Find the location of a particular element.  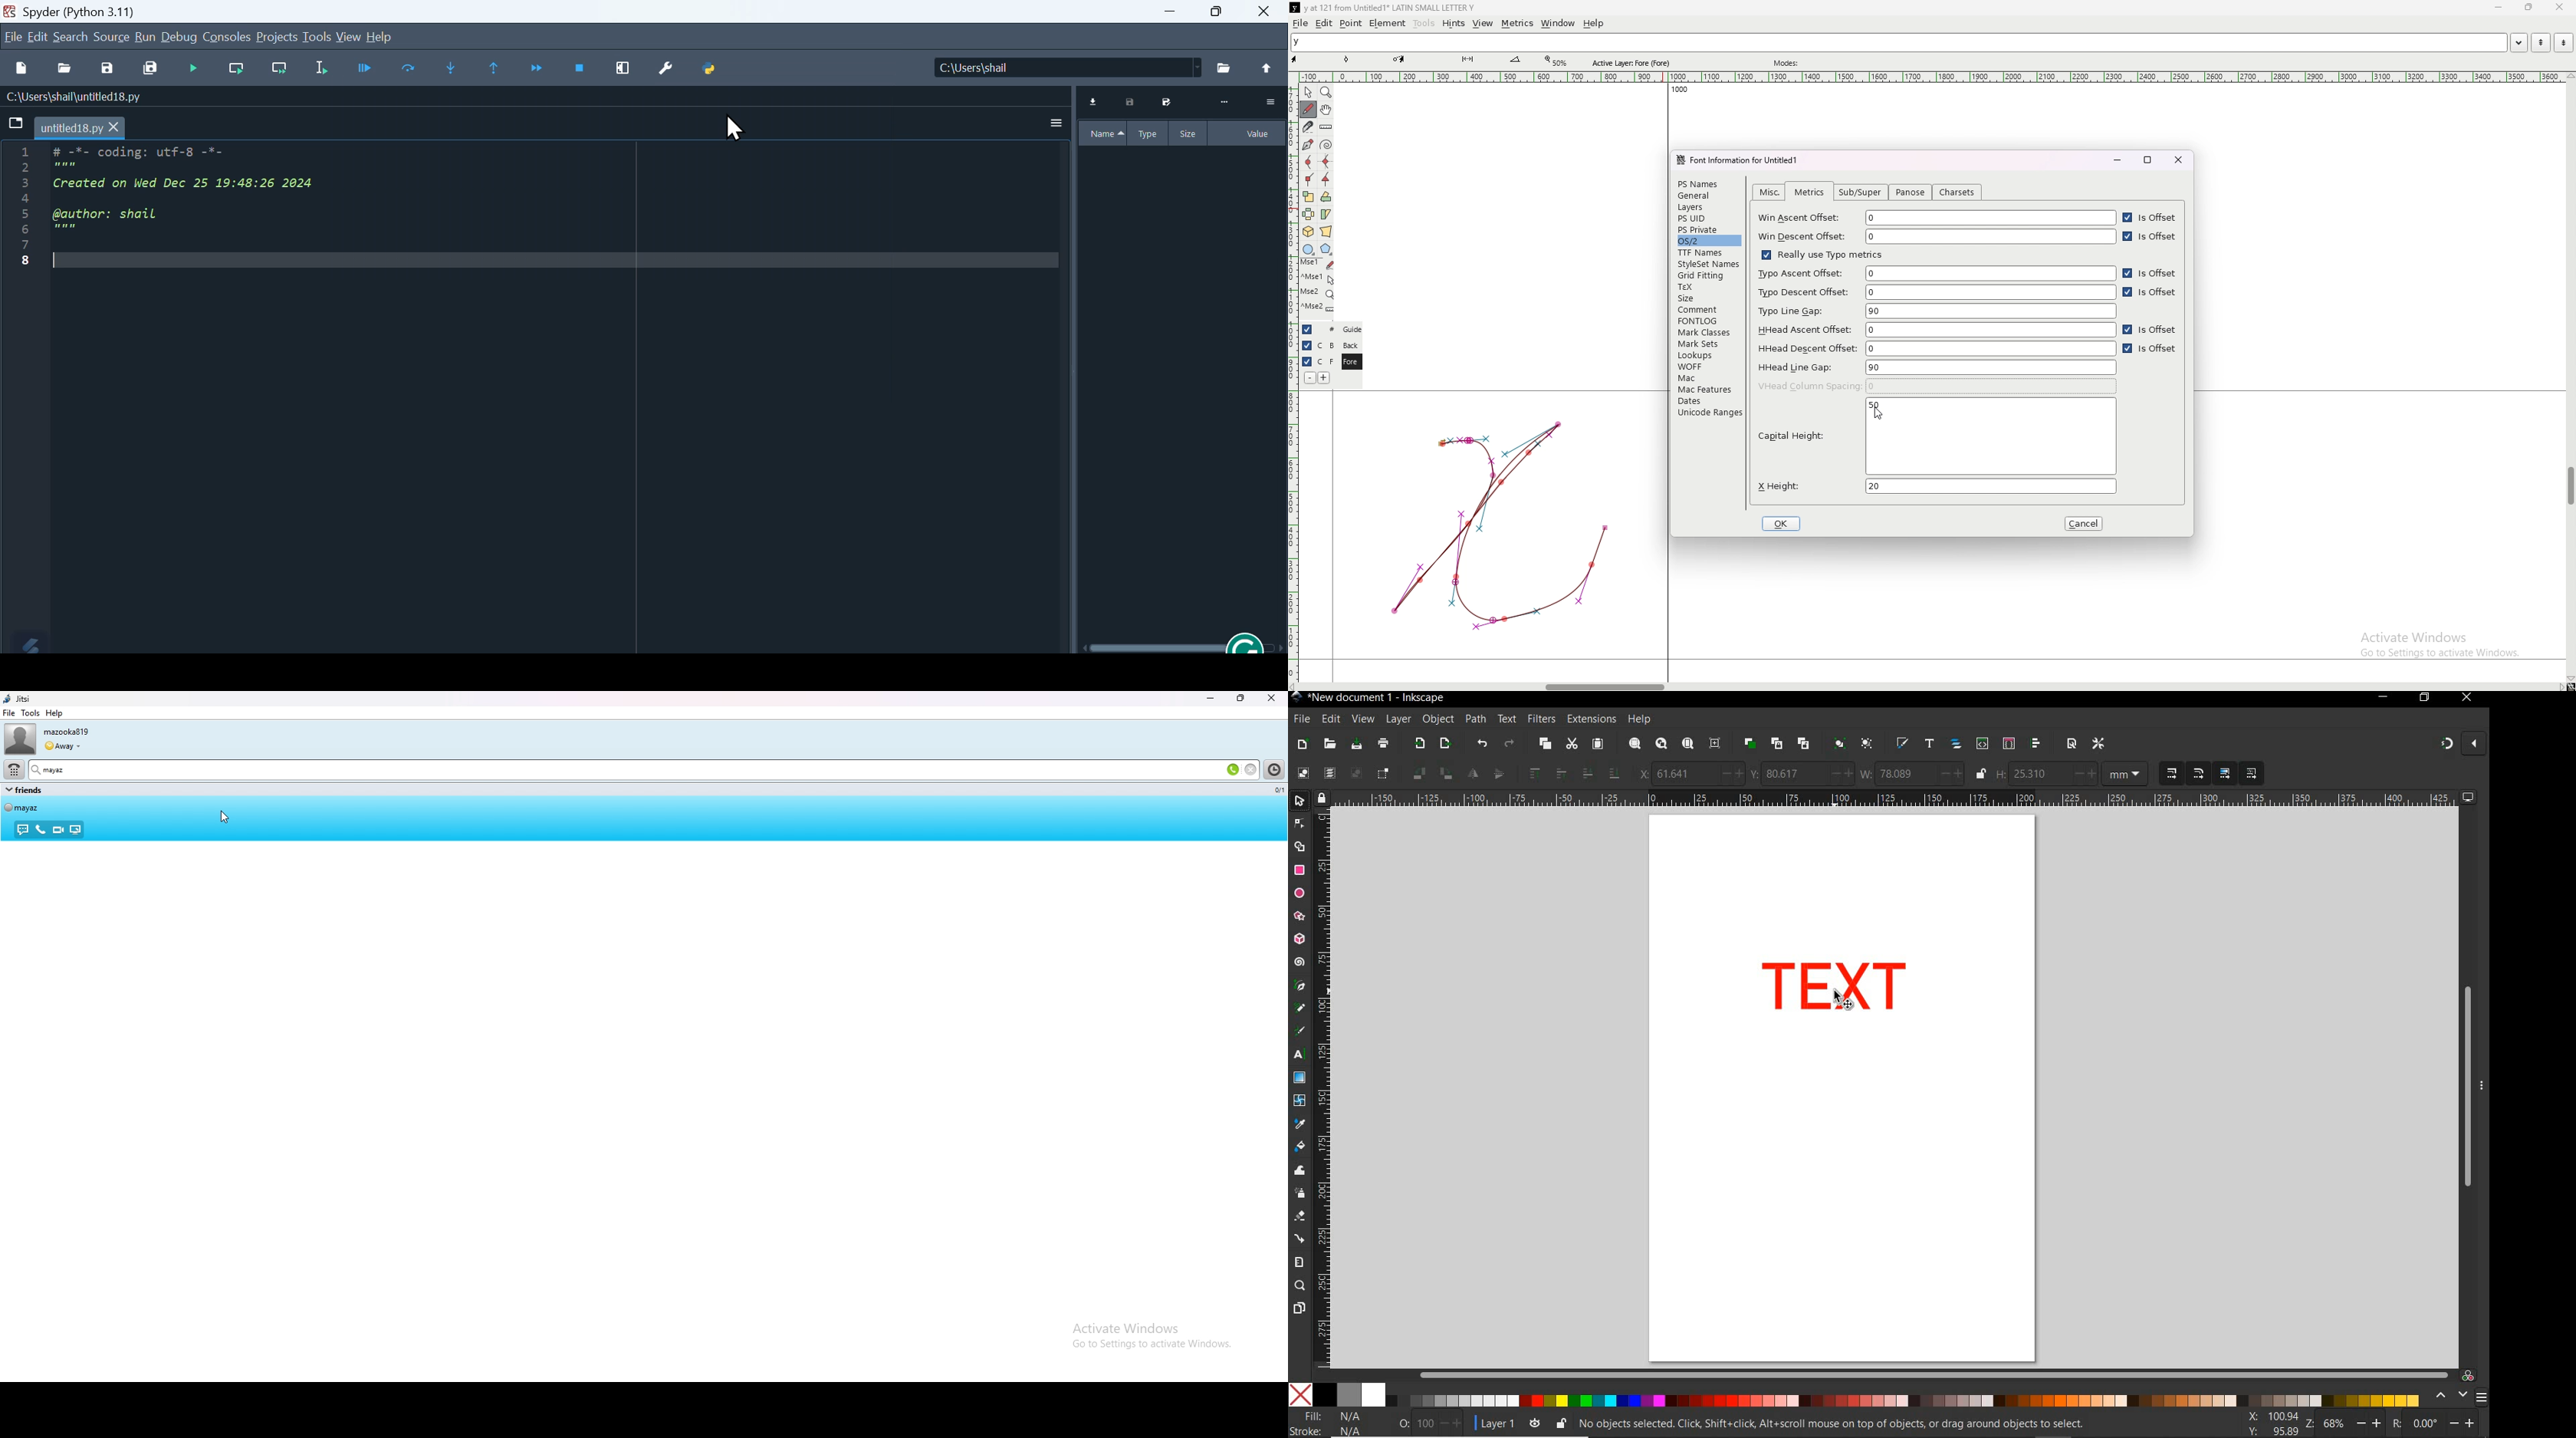

text is located at coordinates (1836, 986).